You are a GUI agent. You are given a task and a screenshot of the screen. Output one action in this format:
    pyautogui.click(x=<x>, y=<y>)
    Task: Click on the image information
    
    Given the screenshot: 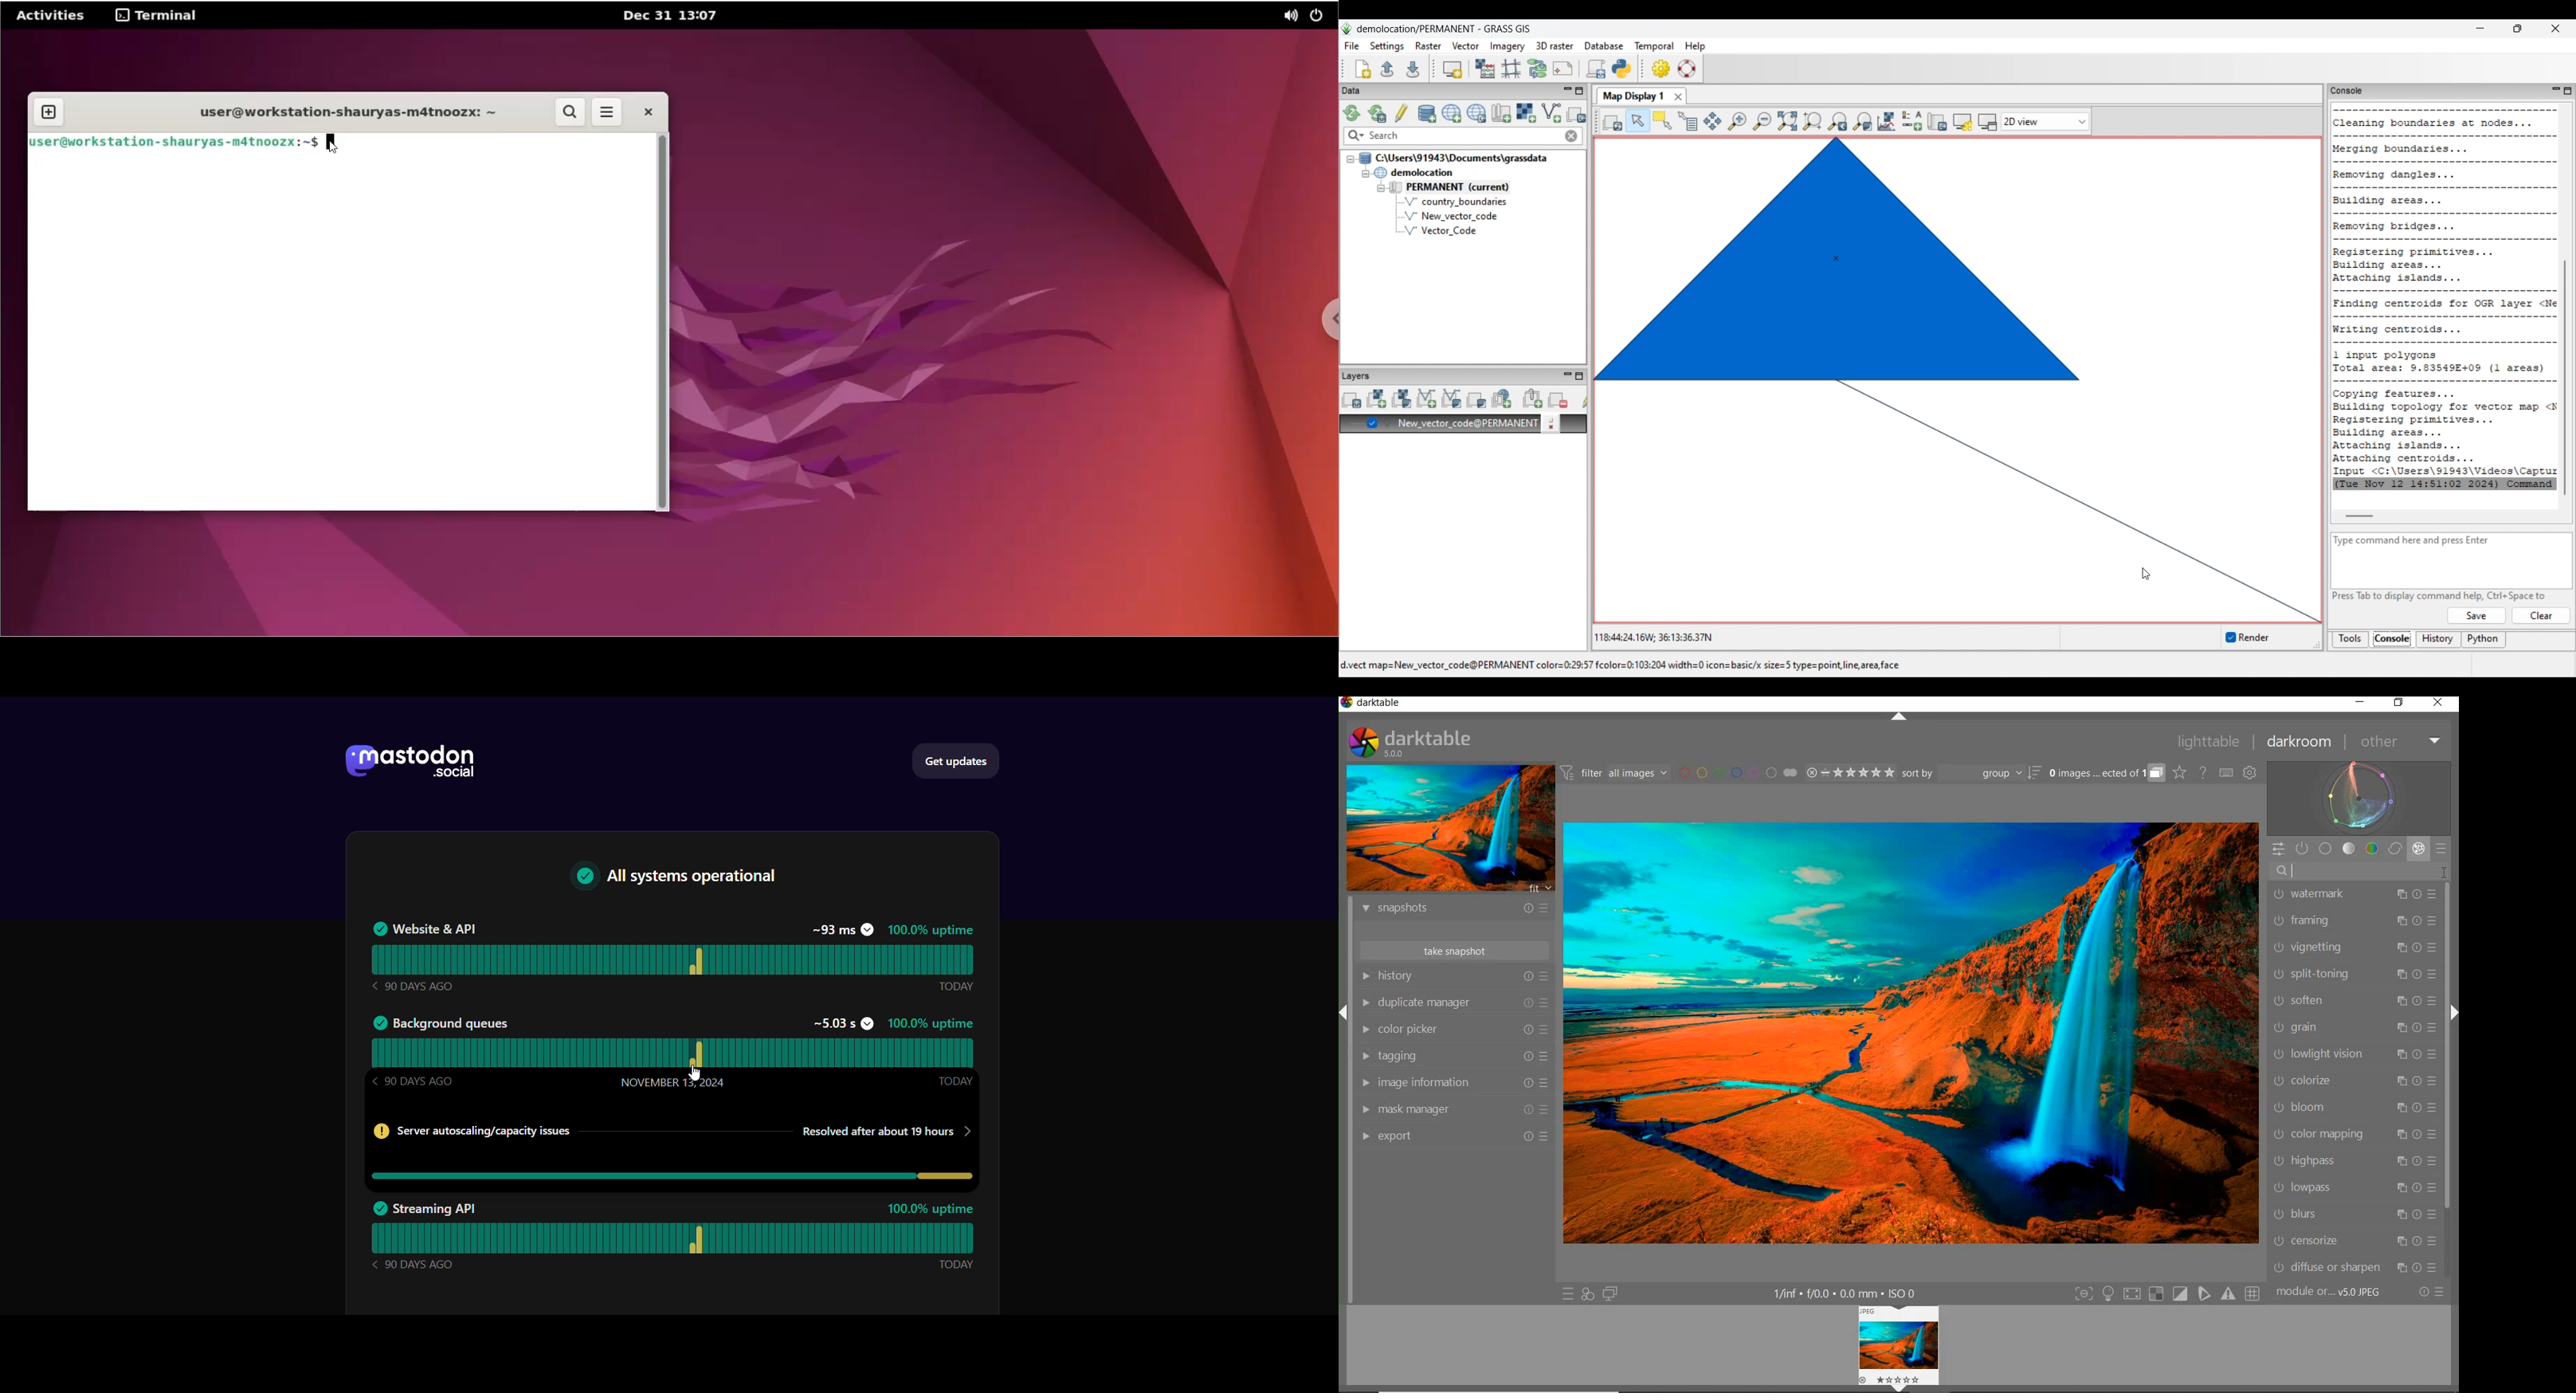 What is the action you would take?
    pyautogui.click(x=1453, y=1083)
    